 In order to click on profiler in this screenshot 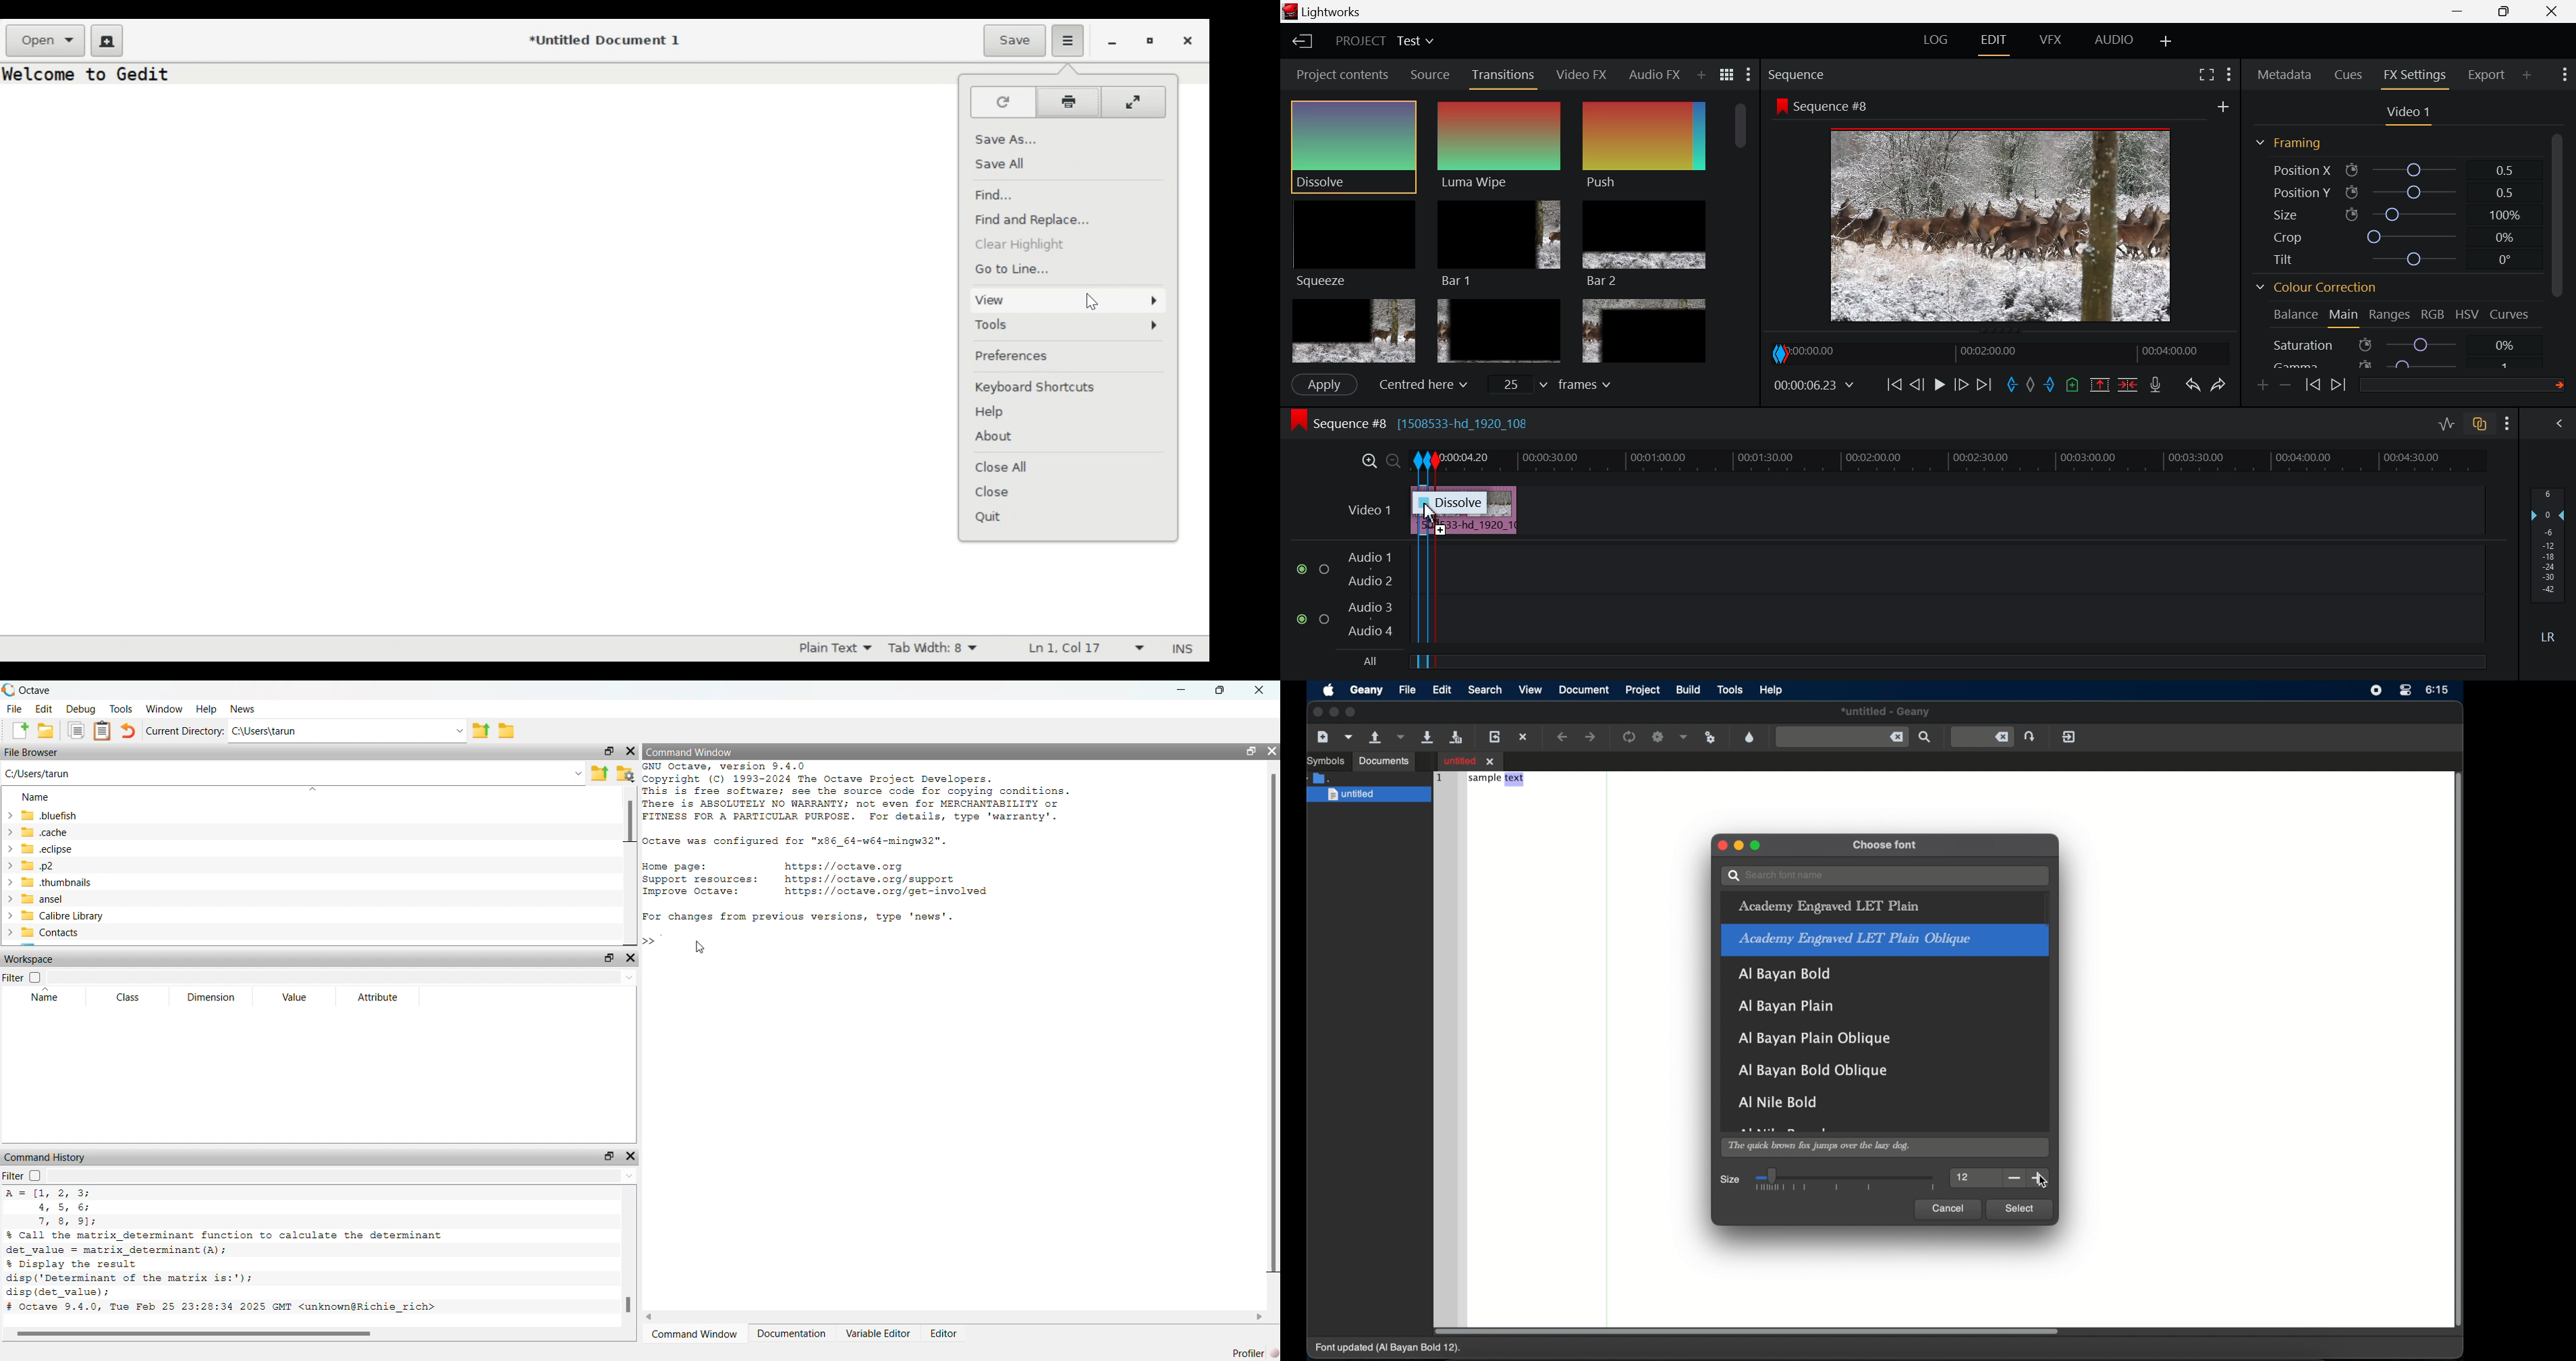, I will do `click(1255, 1352)`.